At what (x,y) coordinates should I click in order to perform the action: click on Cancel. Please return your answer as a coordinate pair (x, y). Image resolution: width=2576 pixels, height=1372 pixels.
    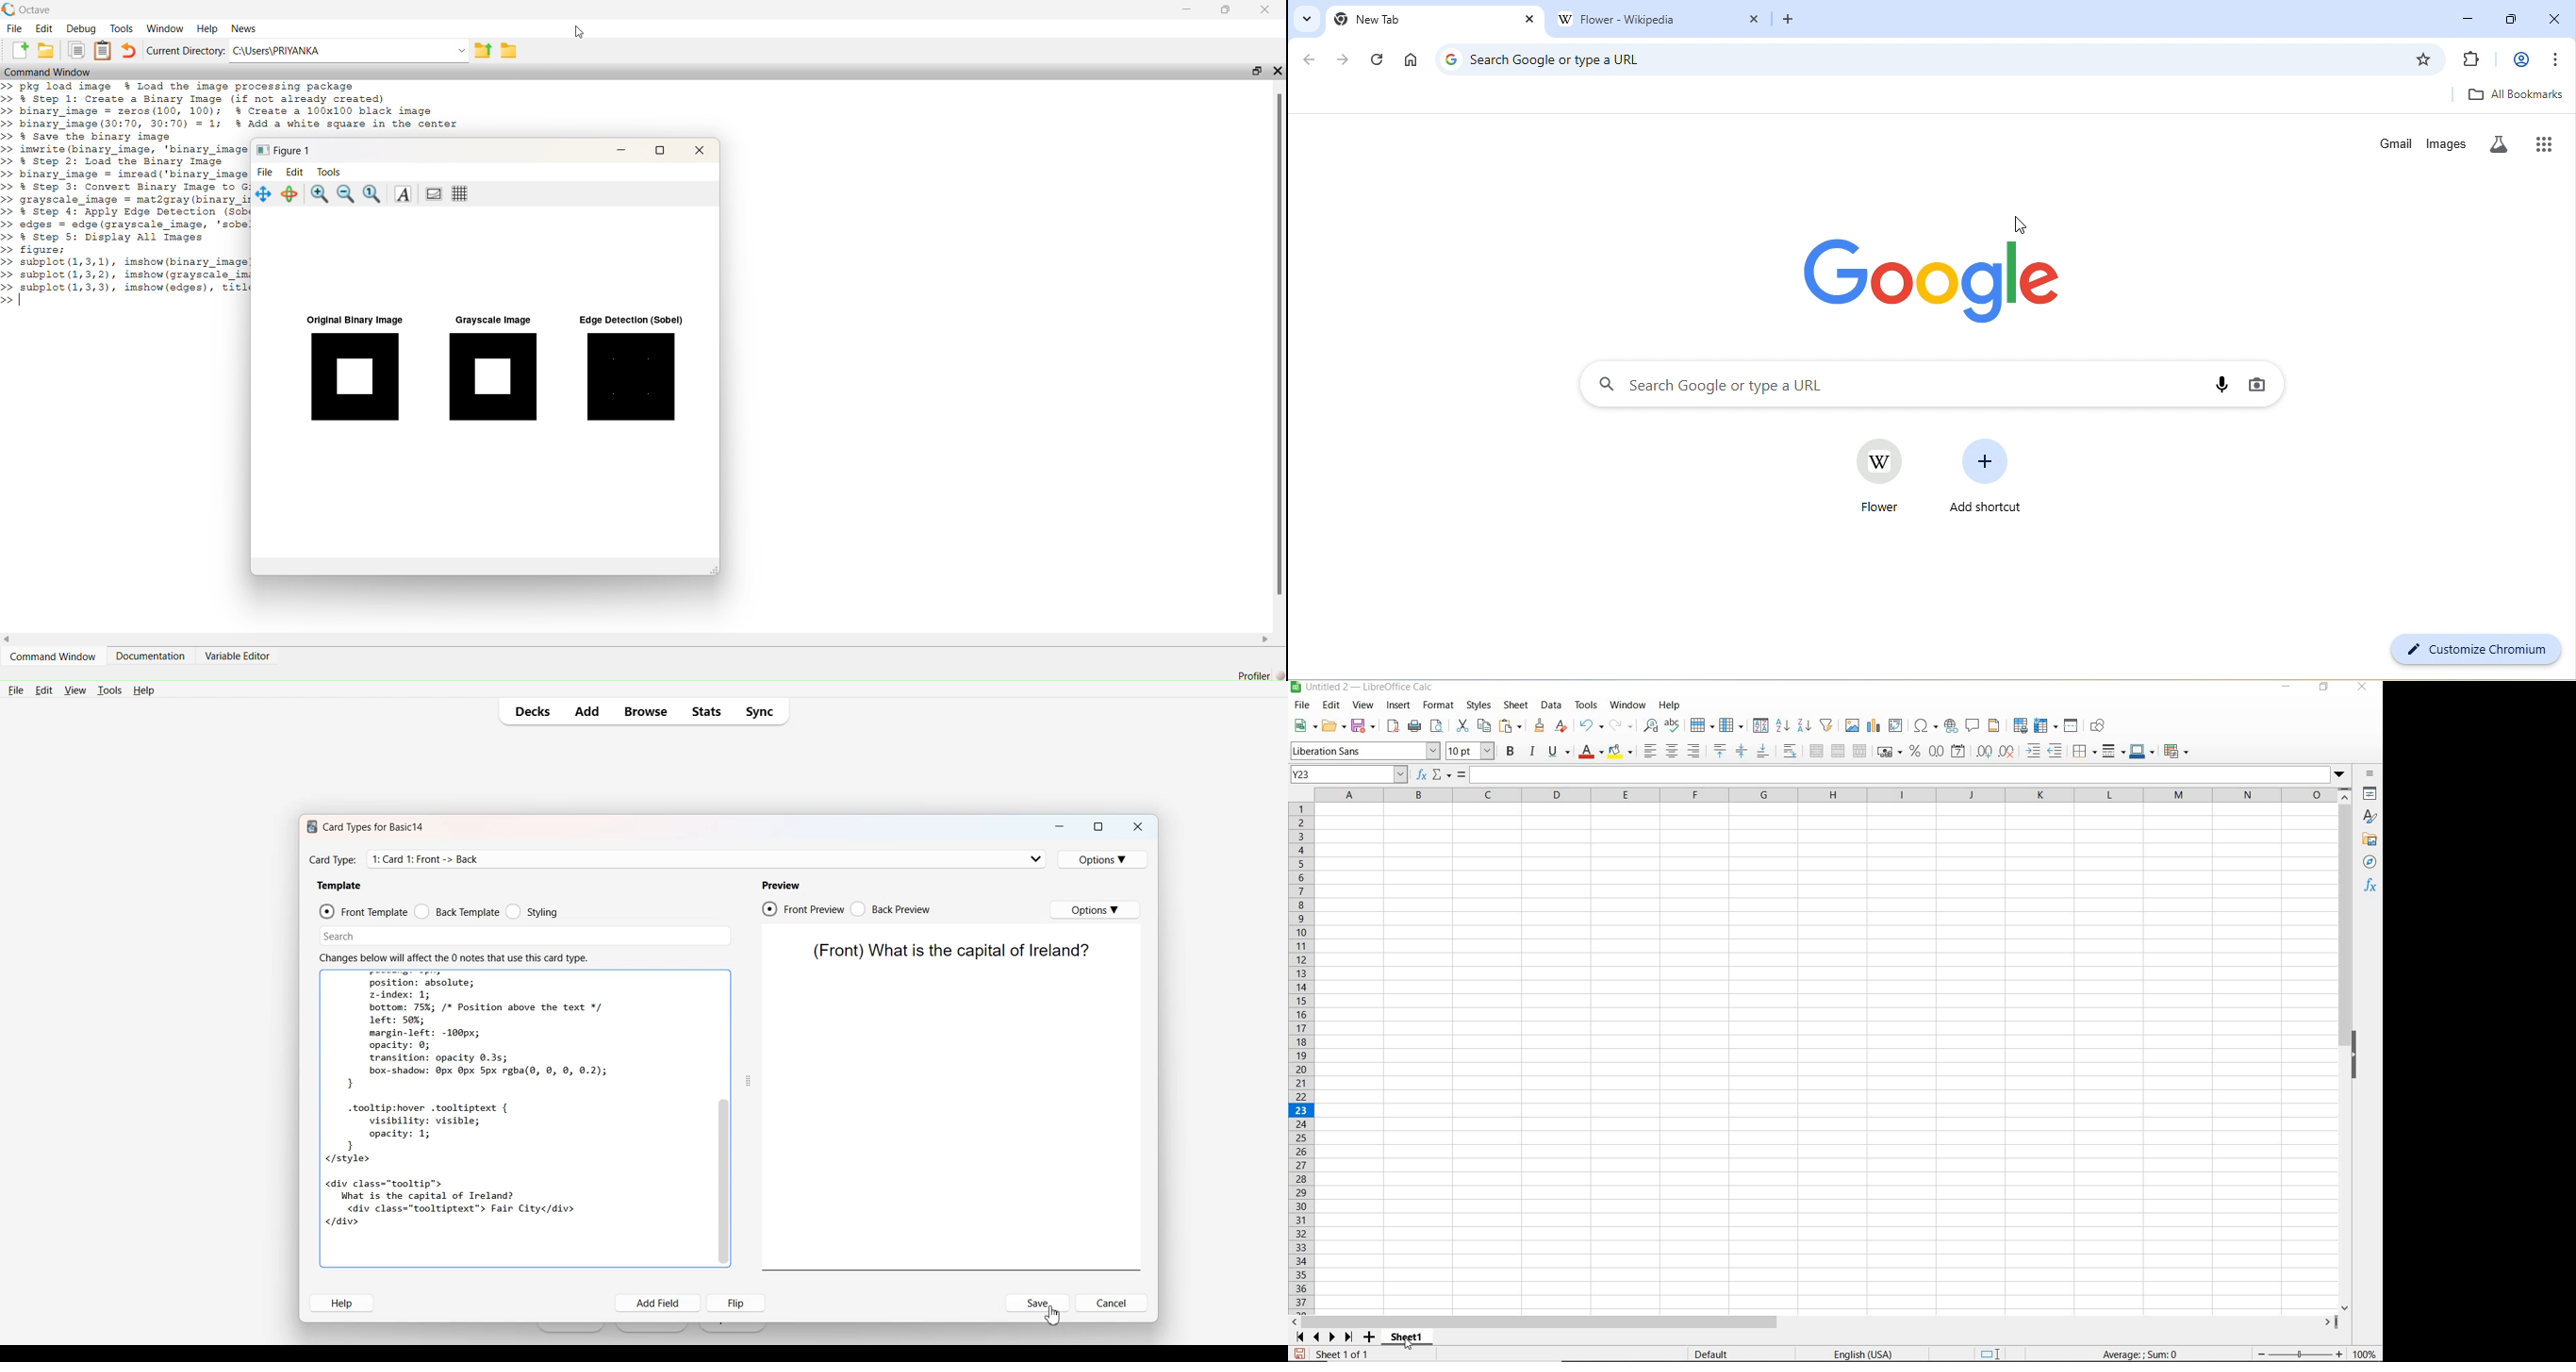
    Looking at the image, I should click on (1112, 1303).